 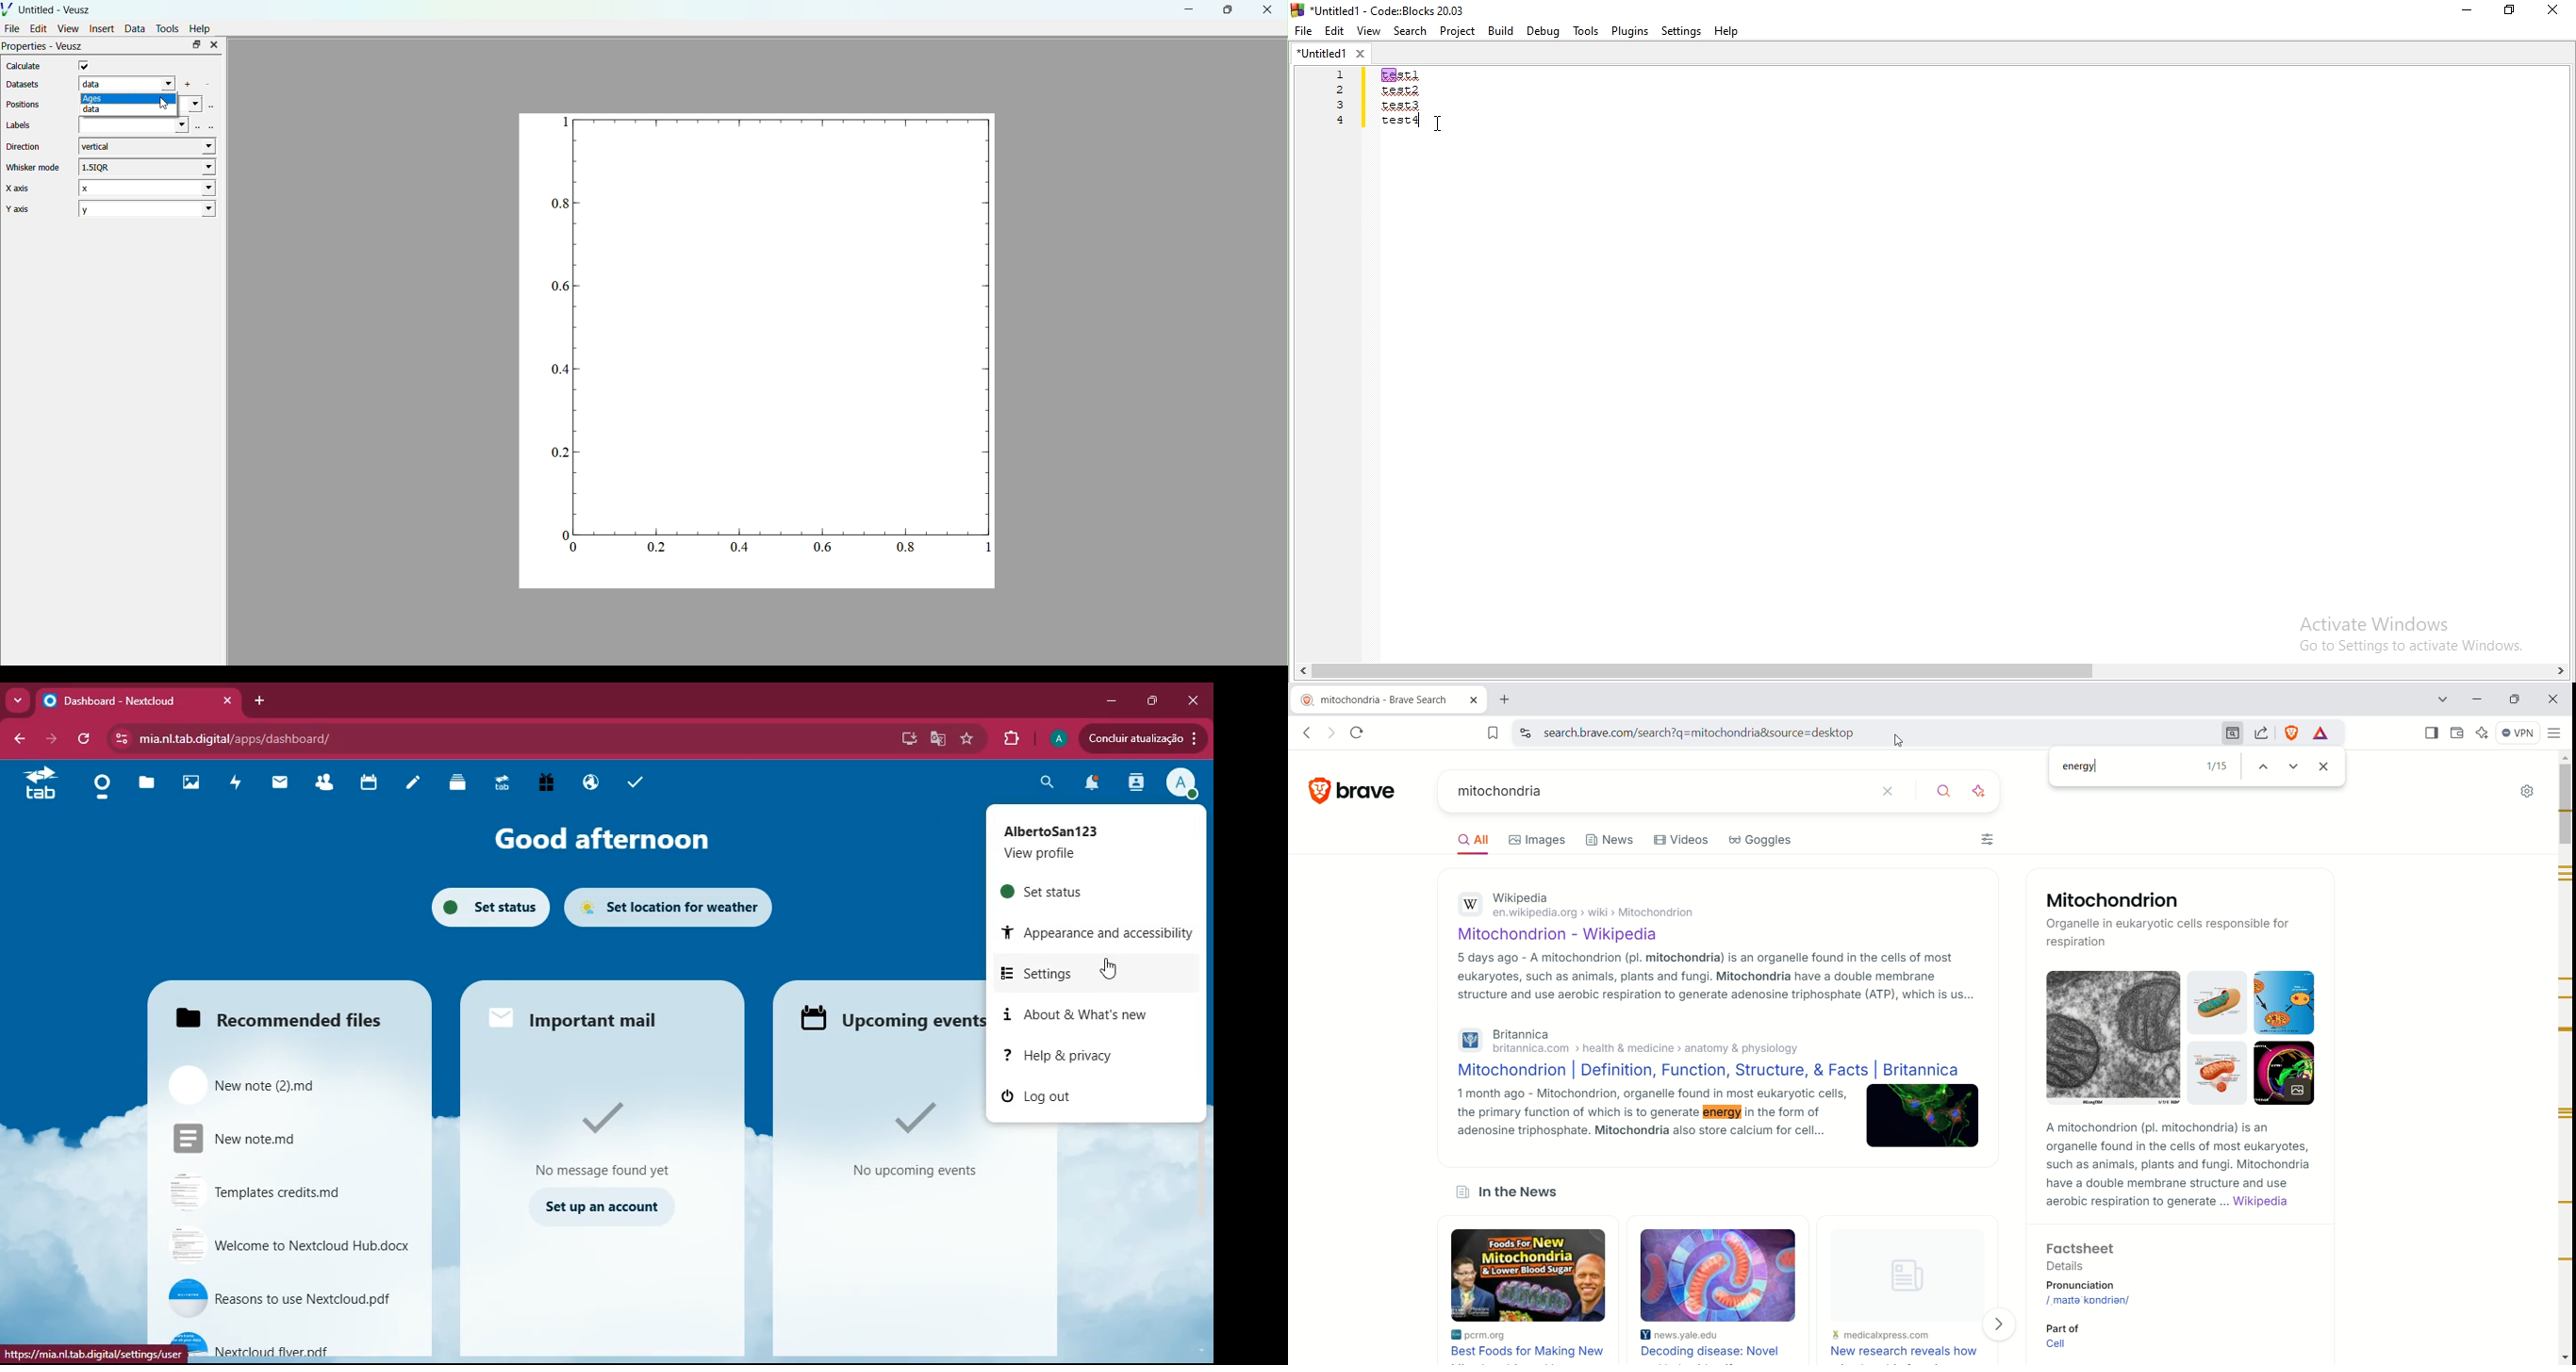 What do you see at coordinates (44, 48) in the screenshot?
I see `Properties - Veusz` at bounding box center [44, 48].